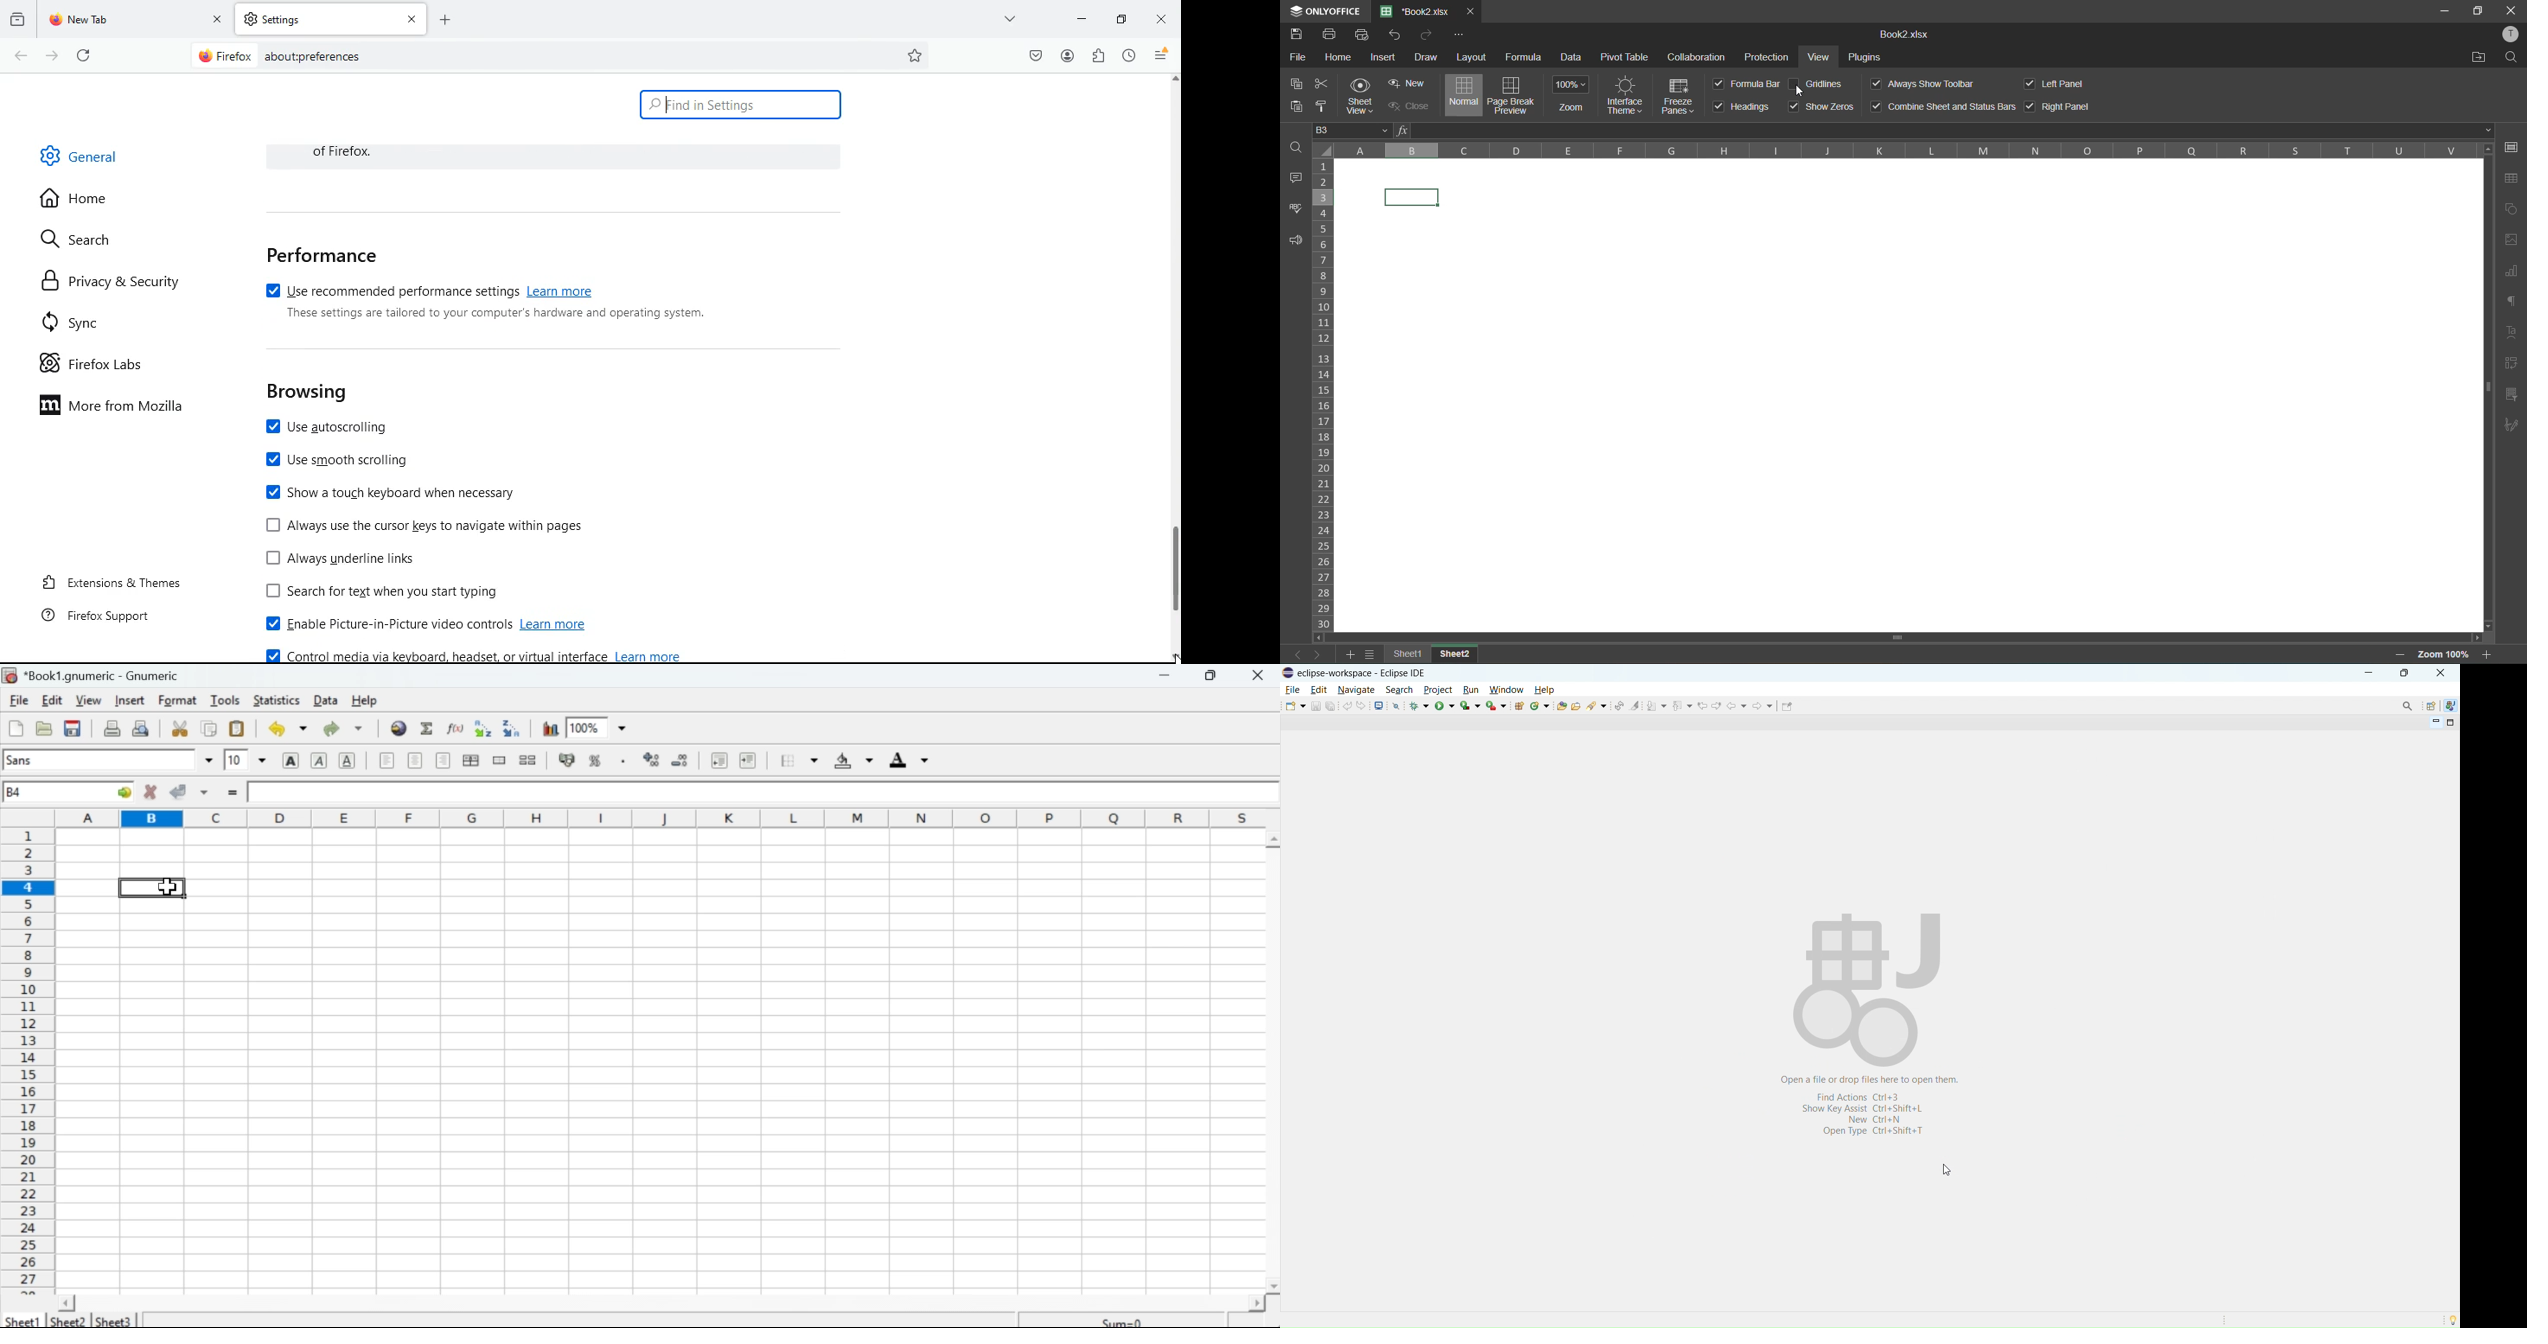 This screenshot has width=2548, height=1344. I want to click on Selected cell, so click(154, 885).